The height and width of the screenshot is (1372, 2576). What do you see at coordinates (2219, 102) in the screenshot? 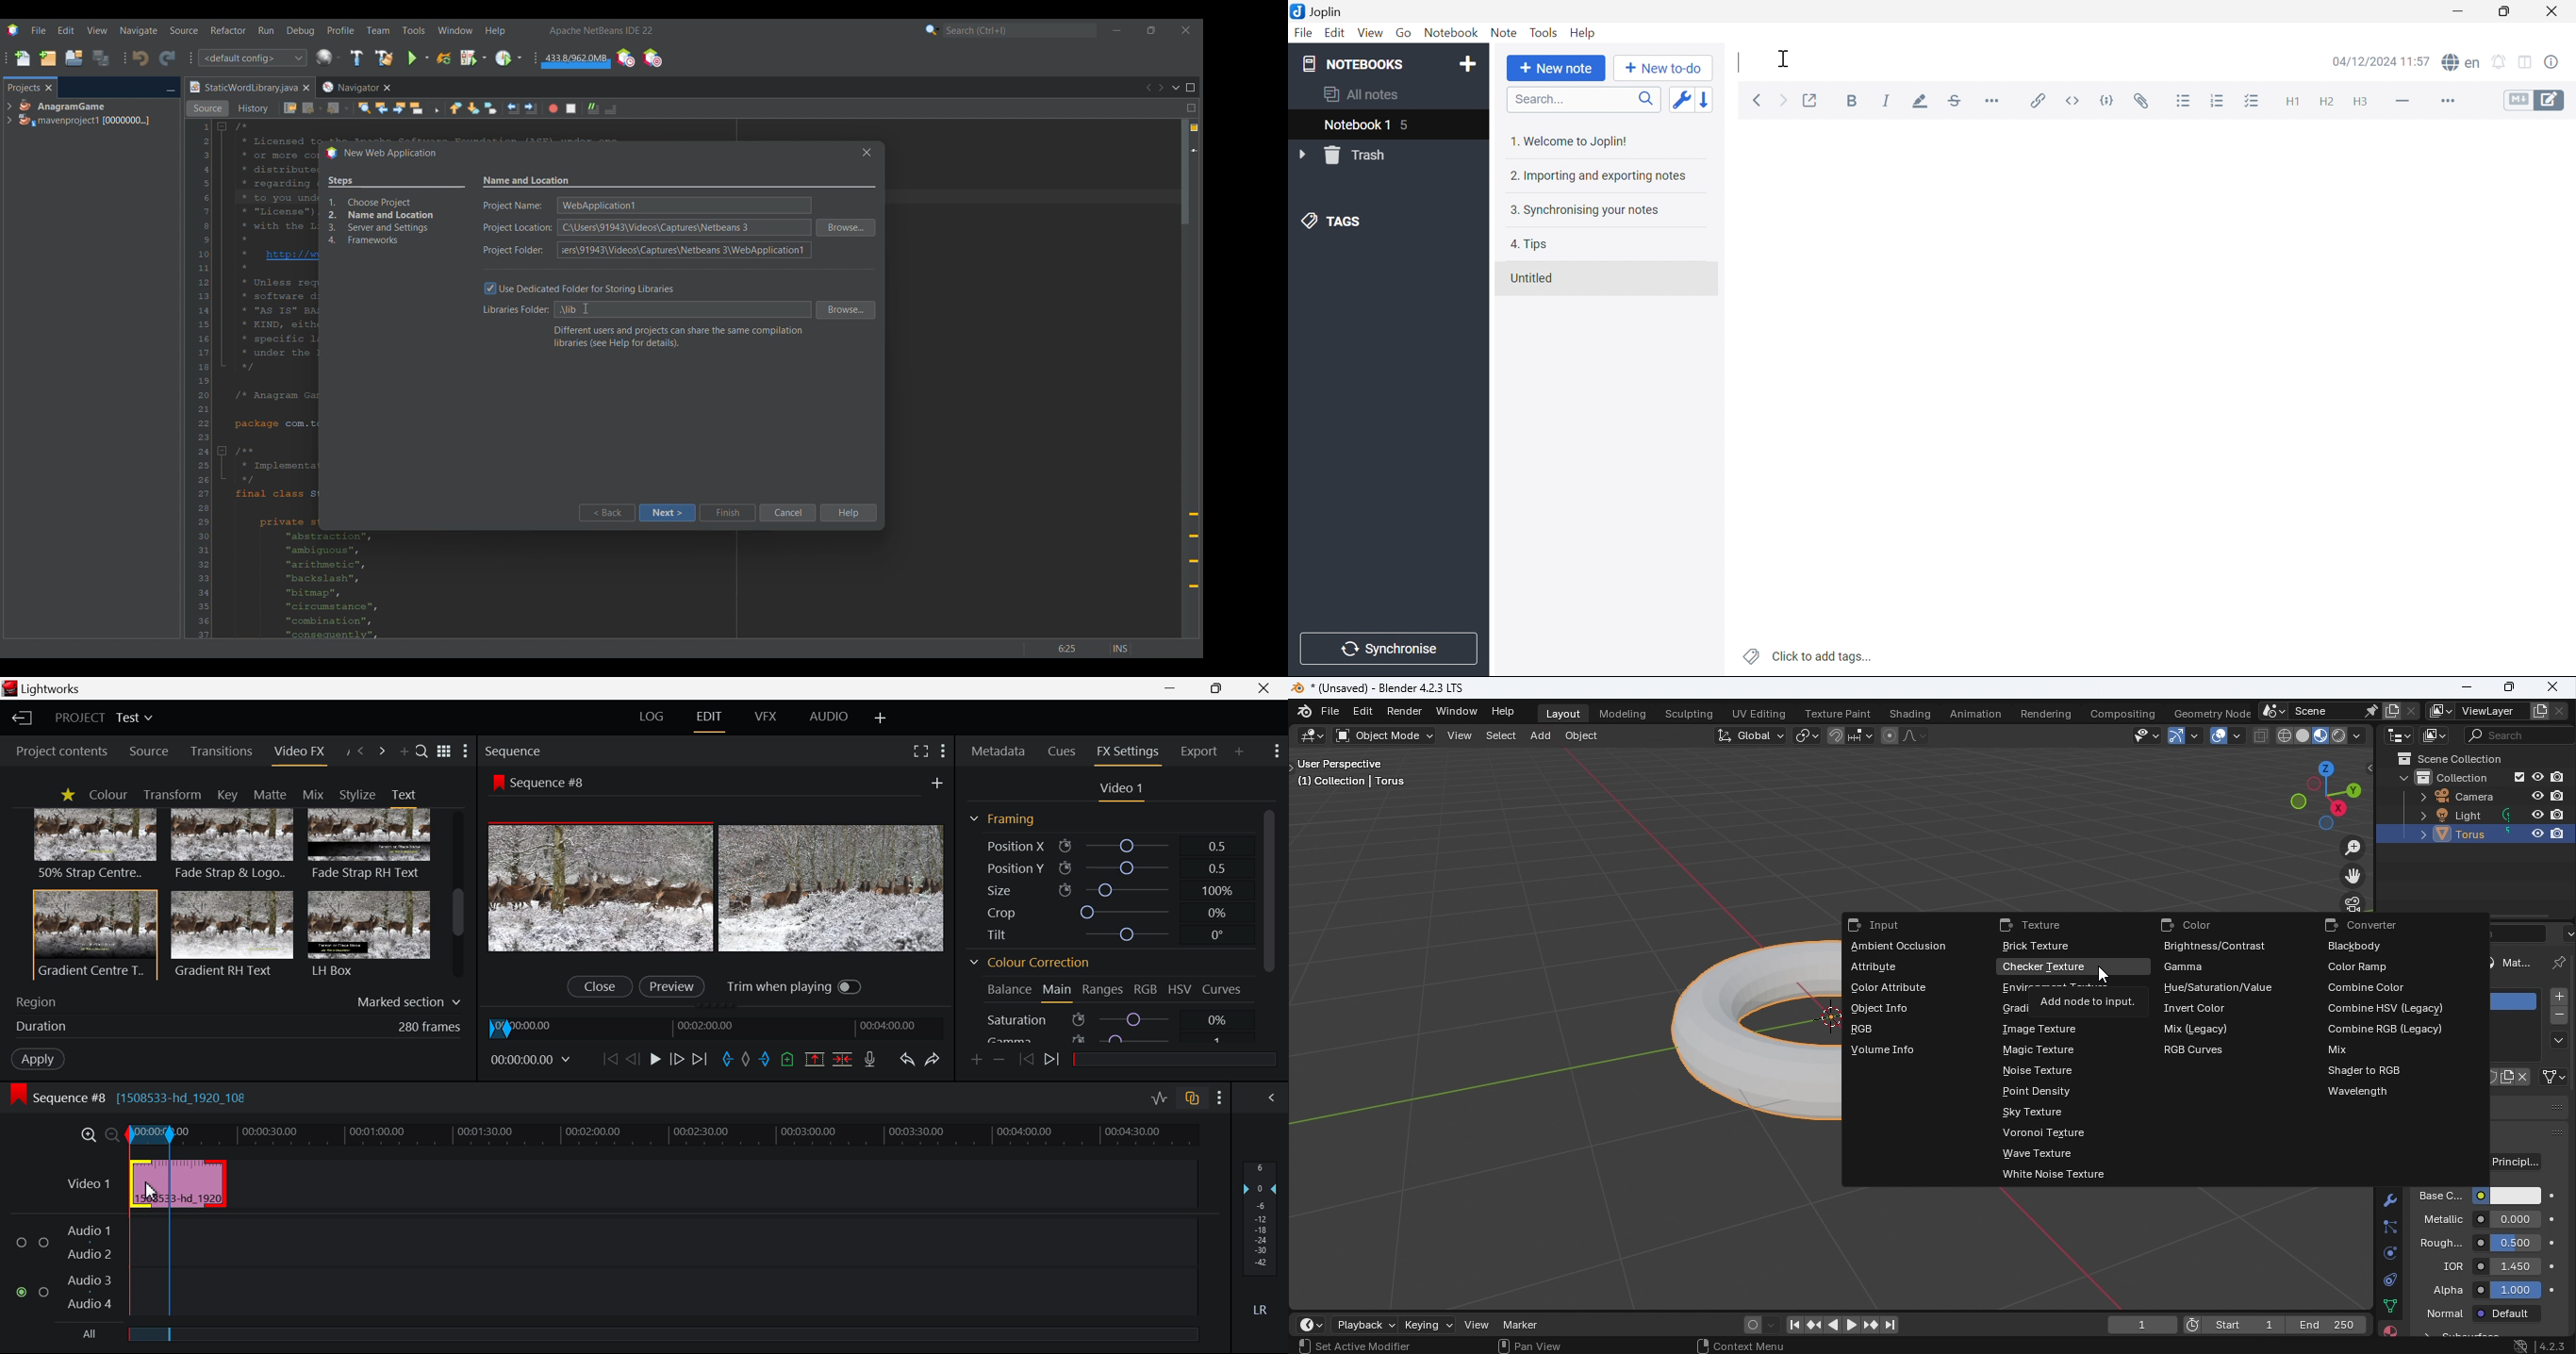
I see `Numbered list` at bounding box center [2219, 102].